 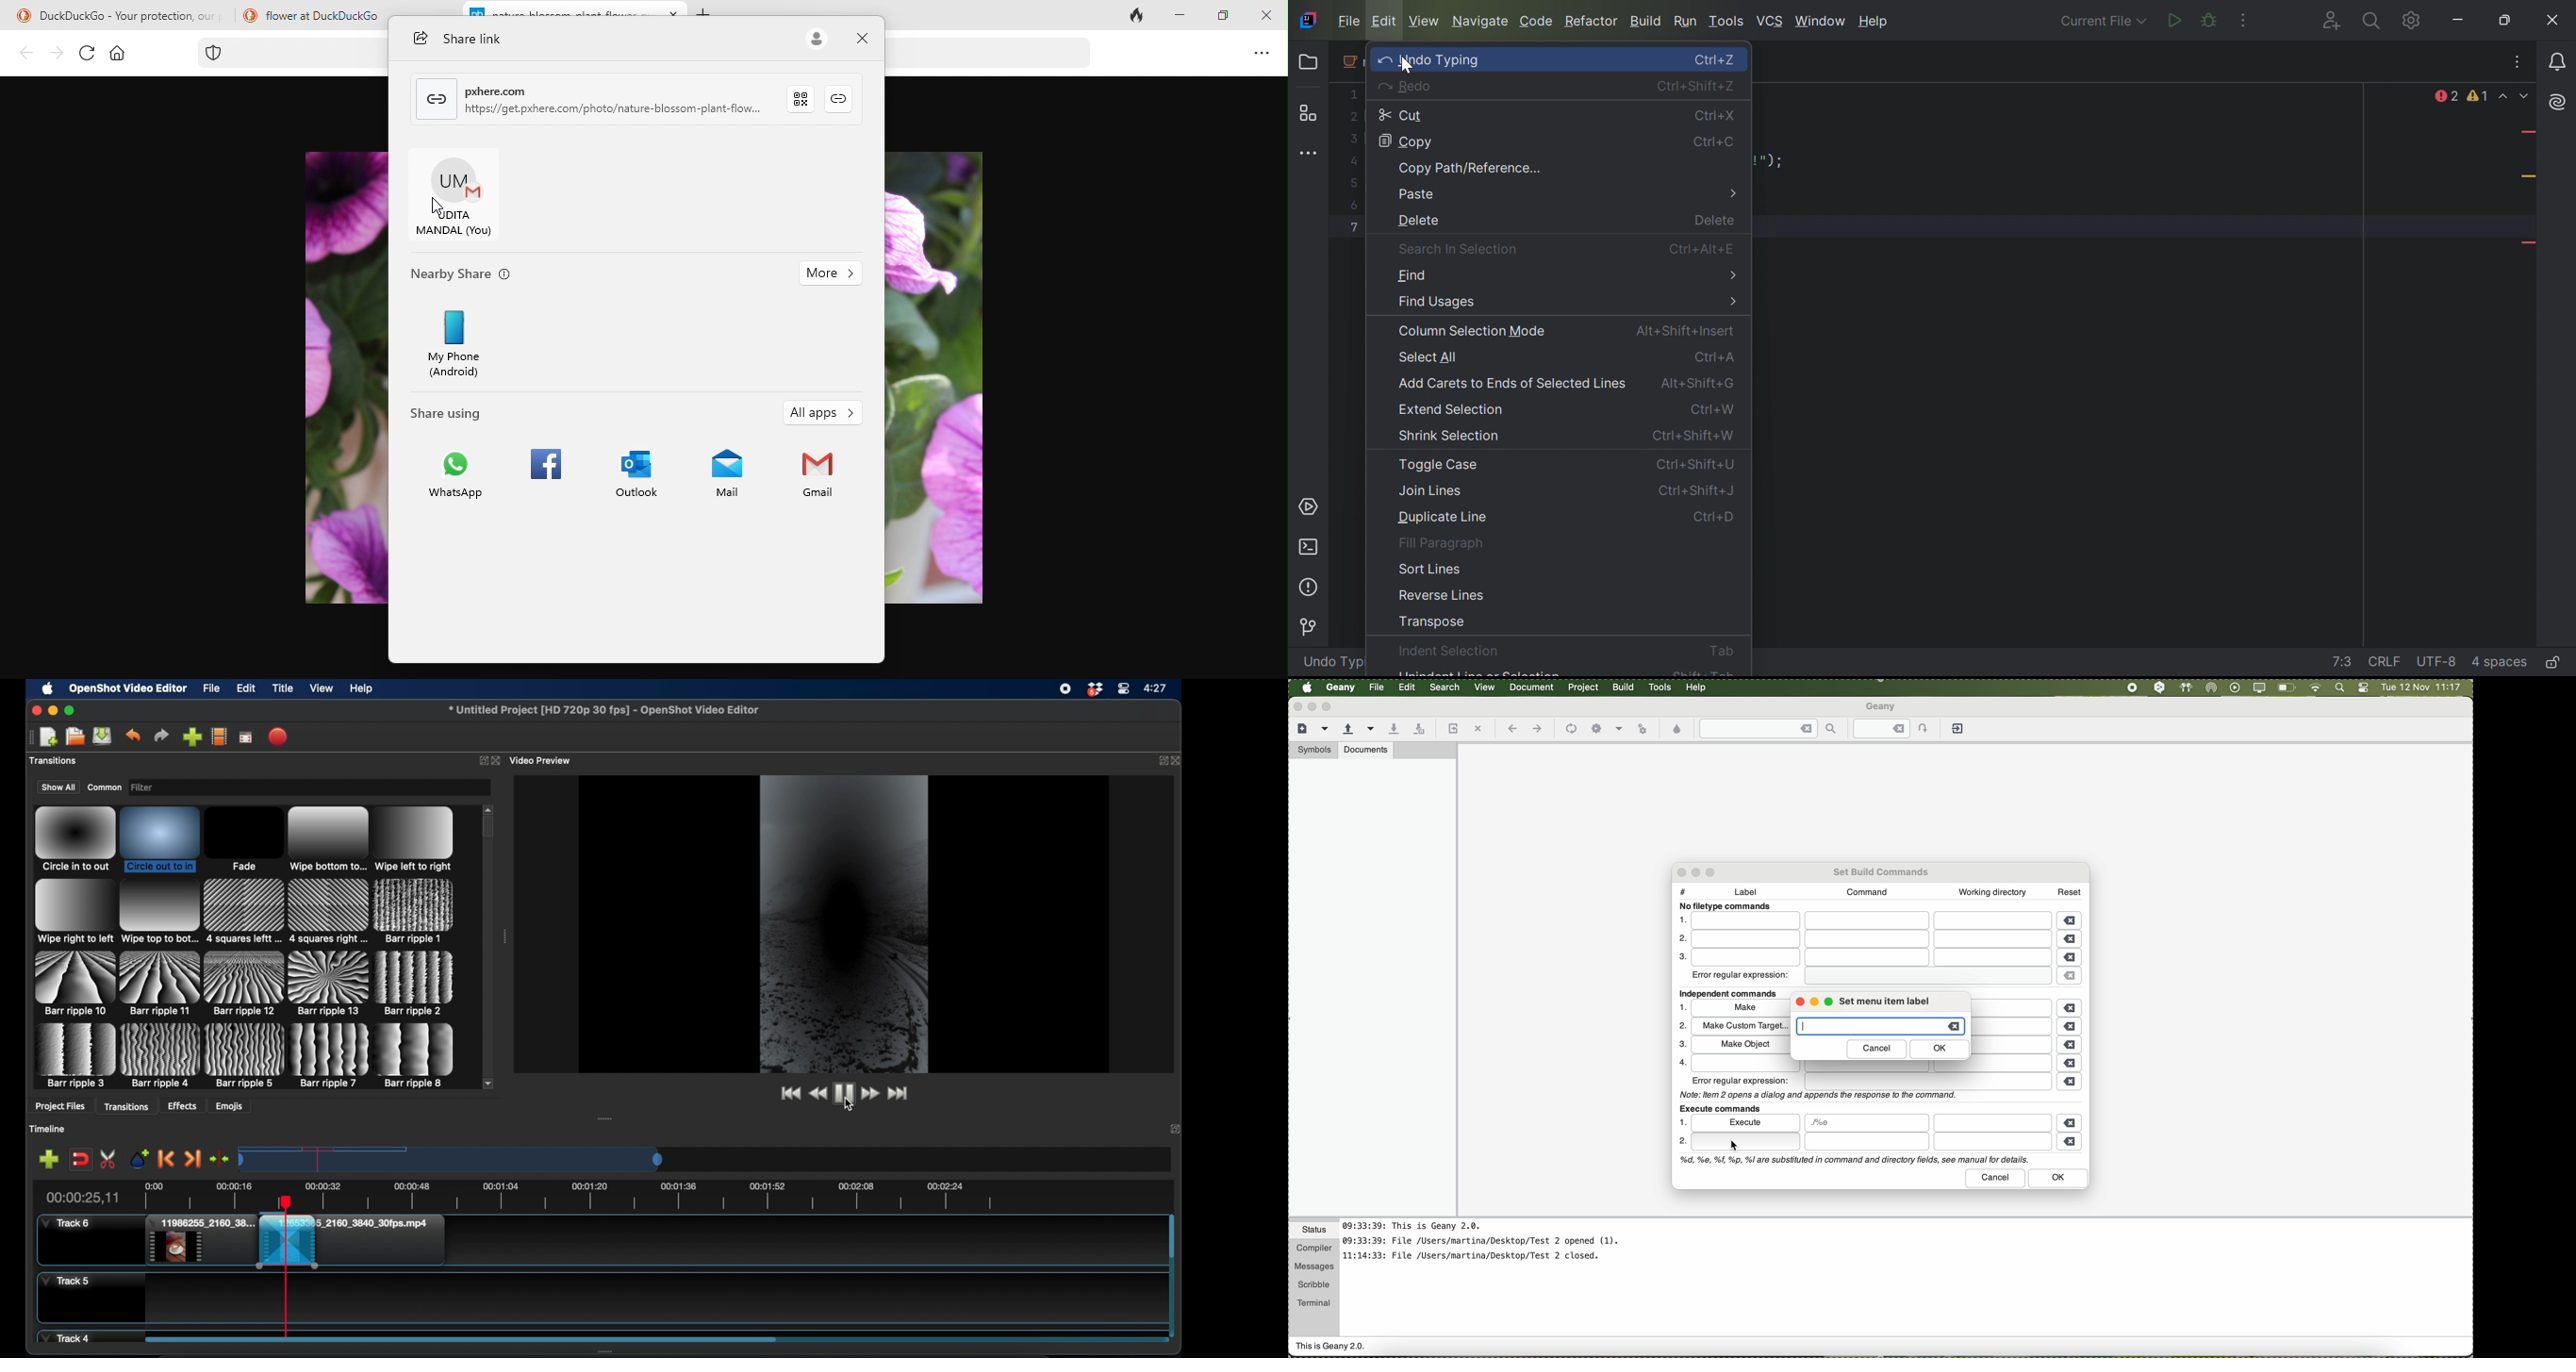 What do you see at coordinates (219, 736) in the screenshot?
I see `choose profile` at bounding box center [219, 736].